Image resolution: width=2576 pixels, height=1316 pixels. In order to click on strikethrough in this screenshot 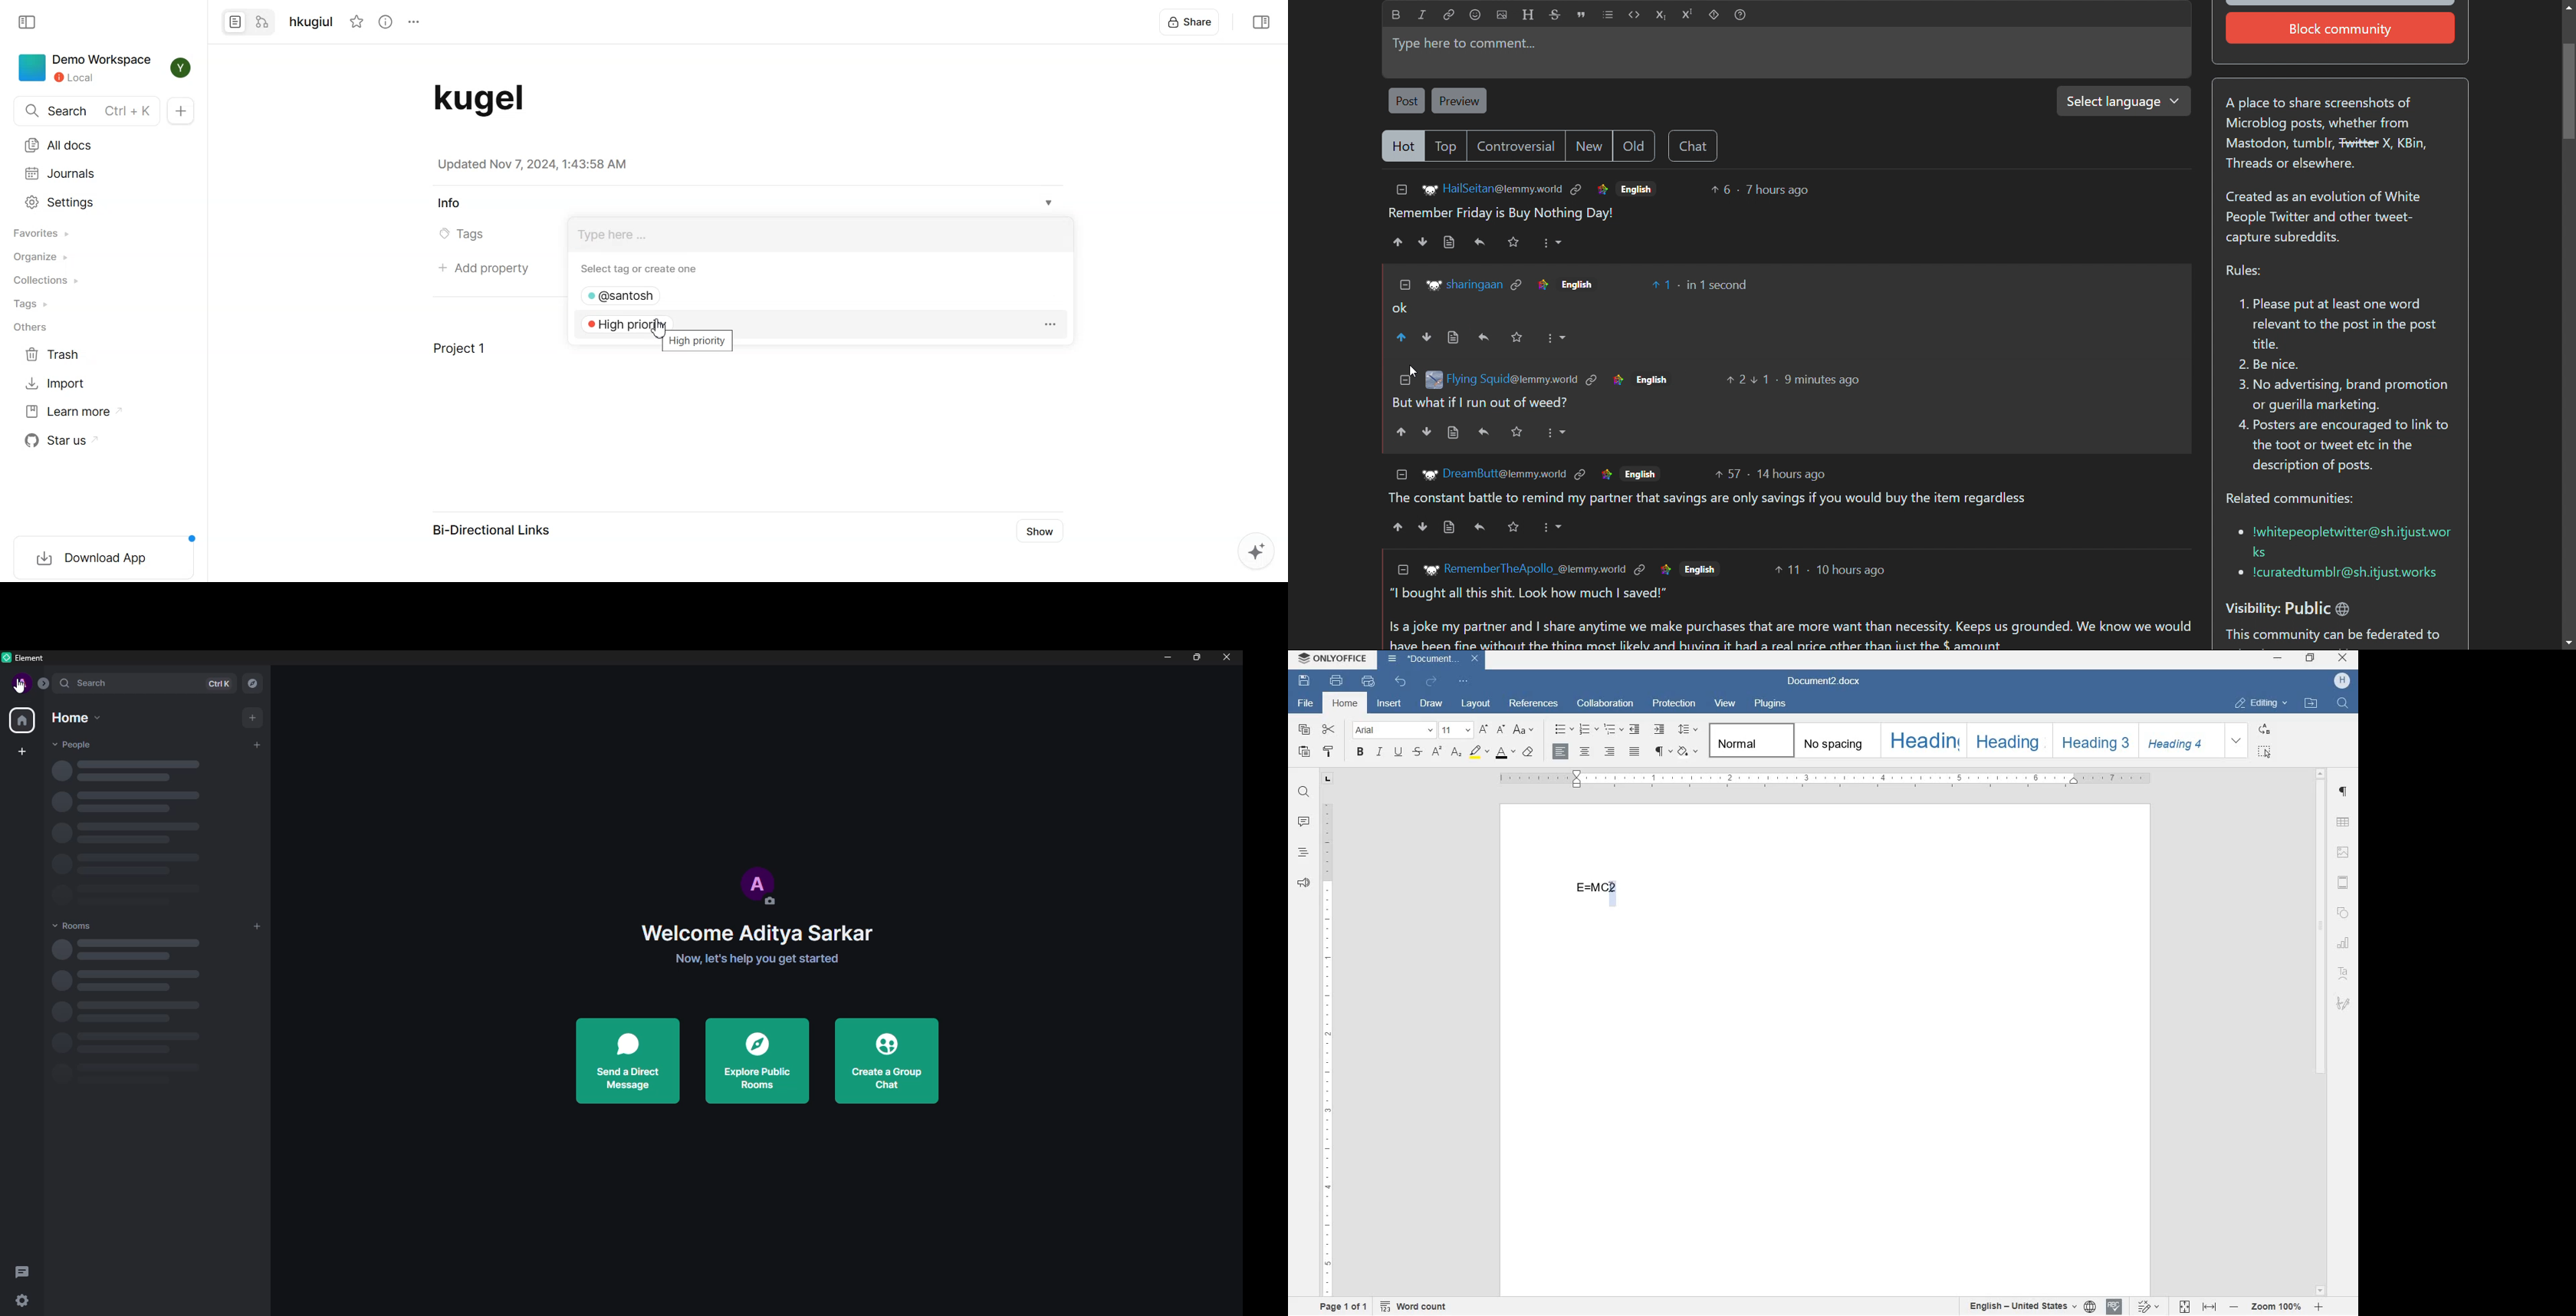, I will do `click(1418, 752)`.